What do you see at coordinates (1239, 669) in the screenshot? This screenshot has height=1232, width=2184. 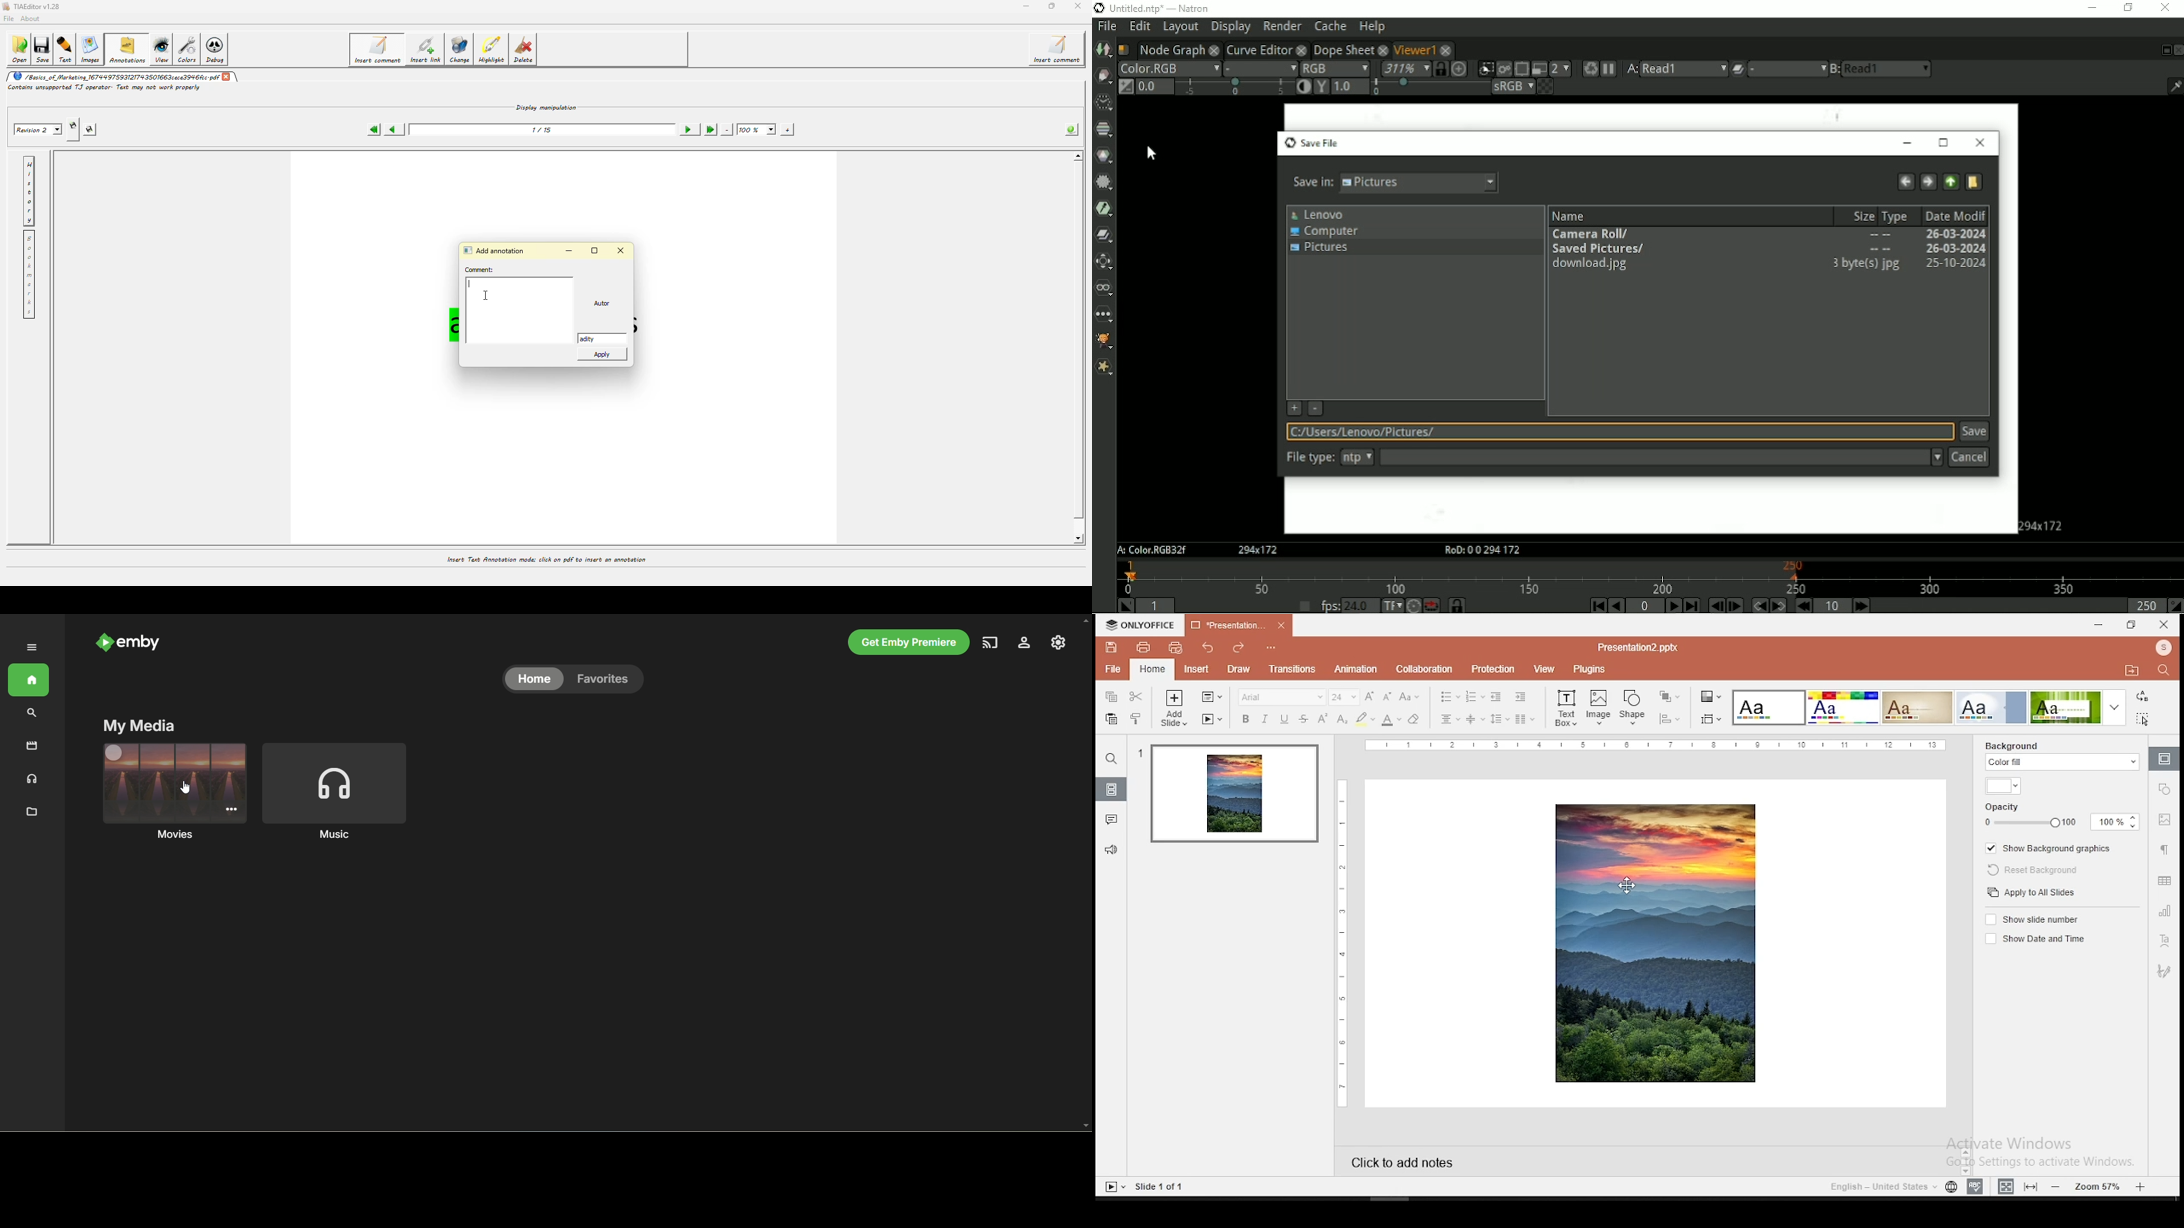 I see `draw` at bounding box center [1239, 669].